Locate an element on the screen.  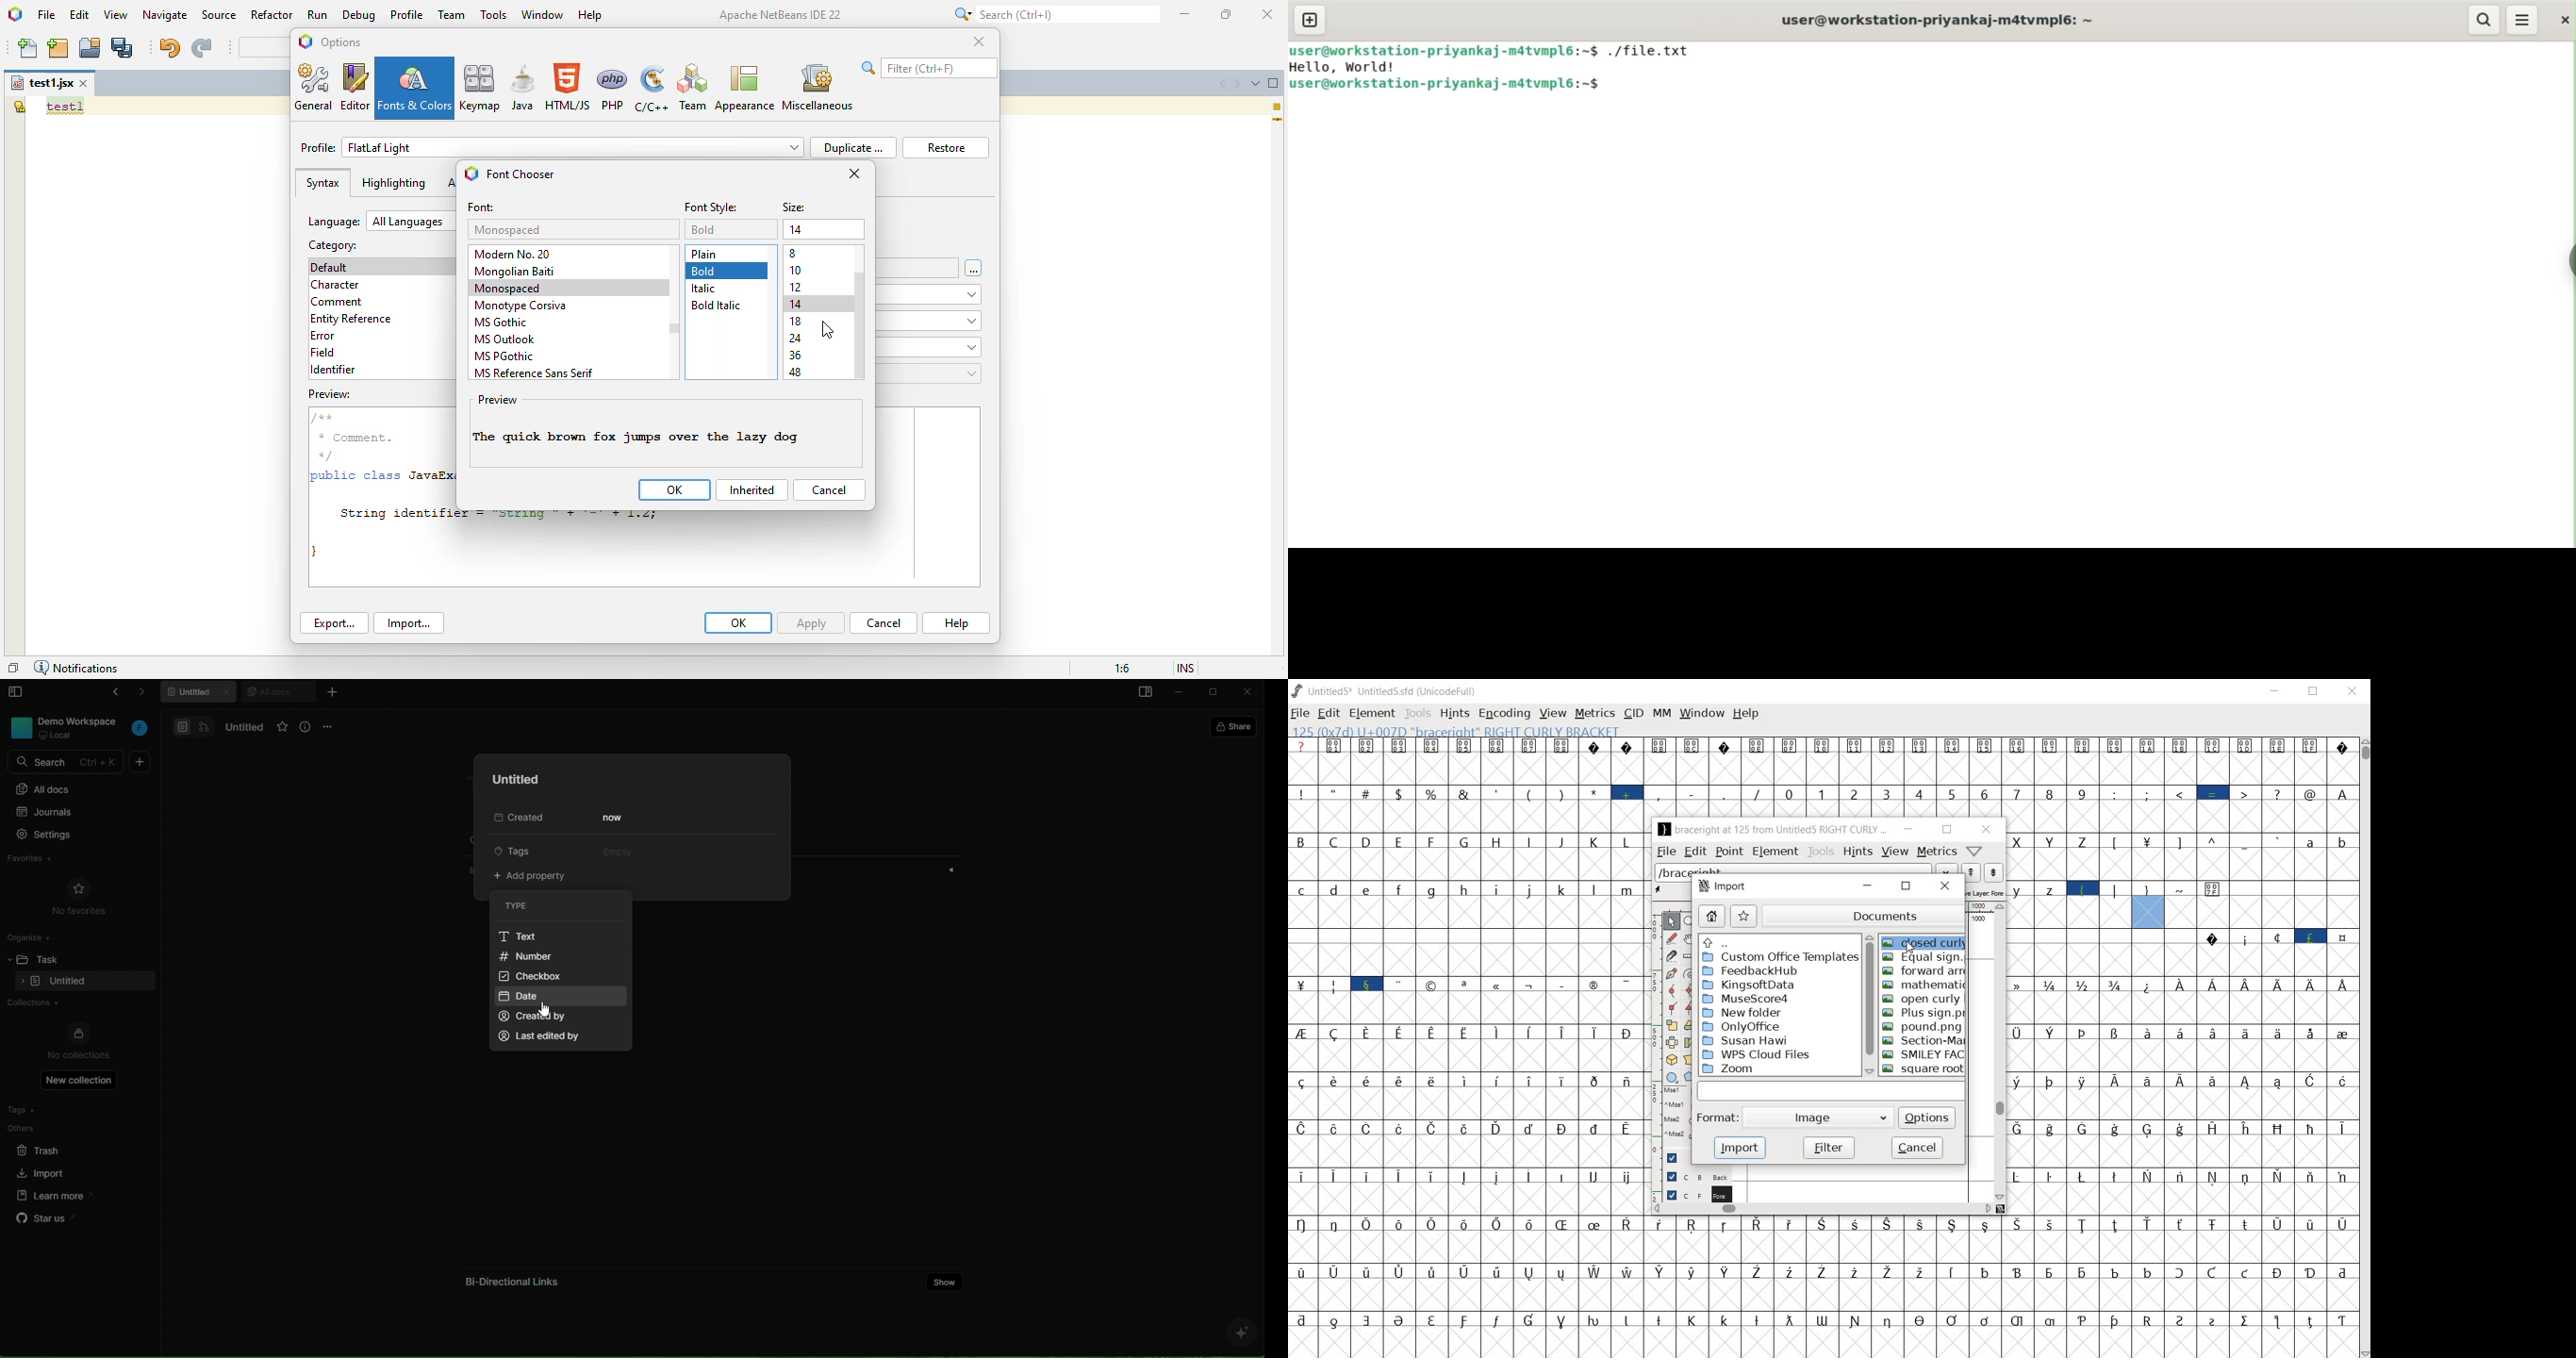
close is located at coordinates (1946, 886).